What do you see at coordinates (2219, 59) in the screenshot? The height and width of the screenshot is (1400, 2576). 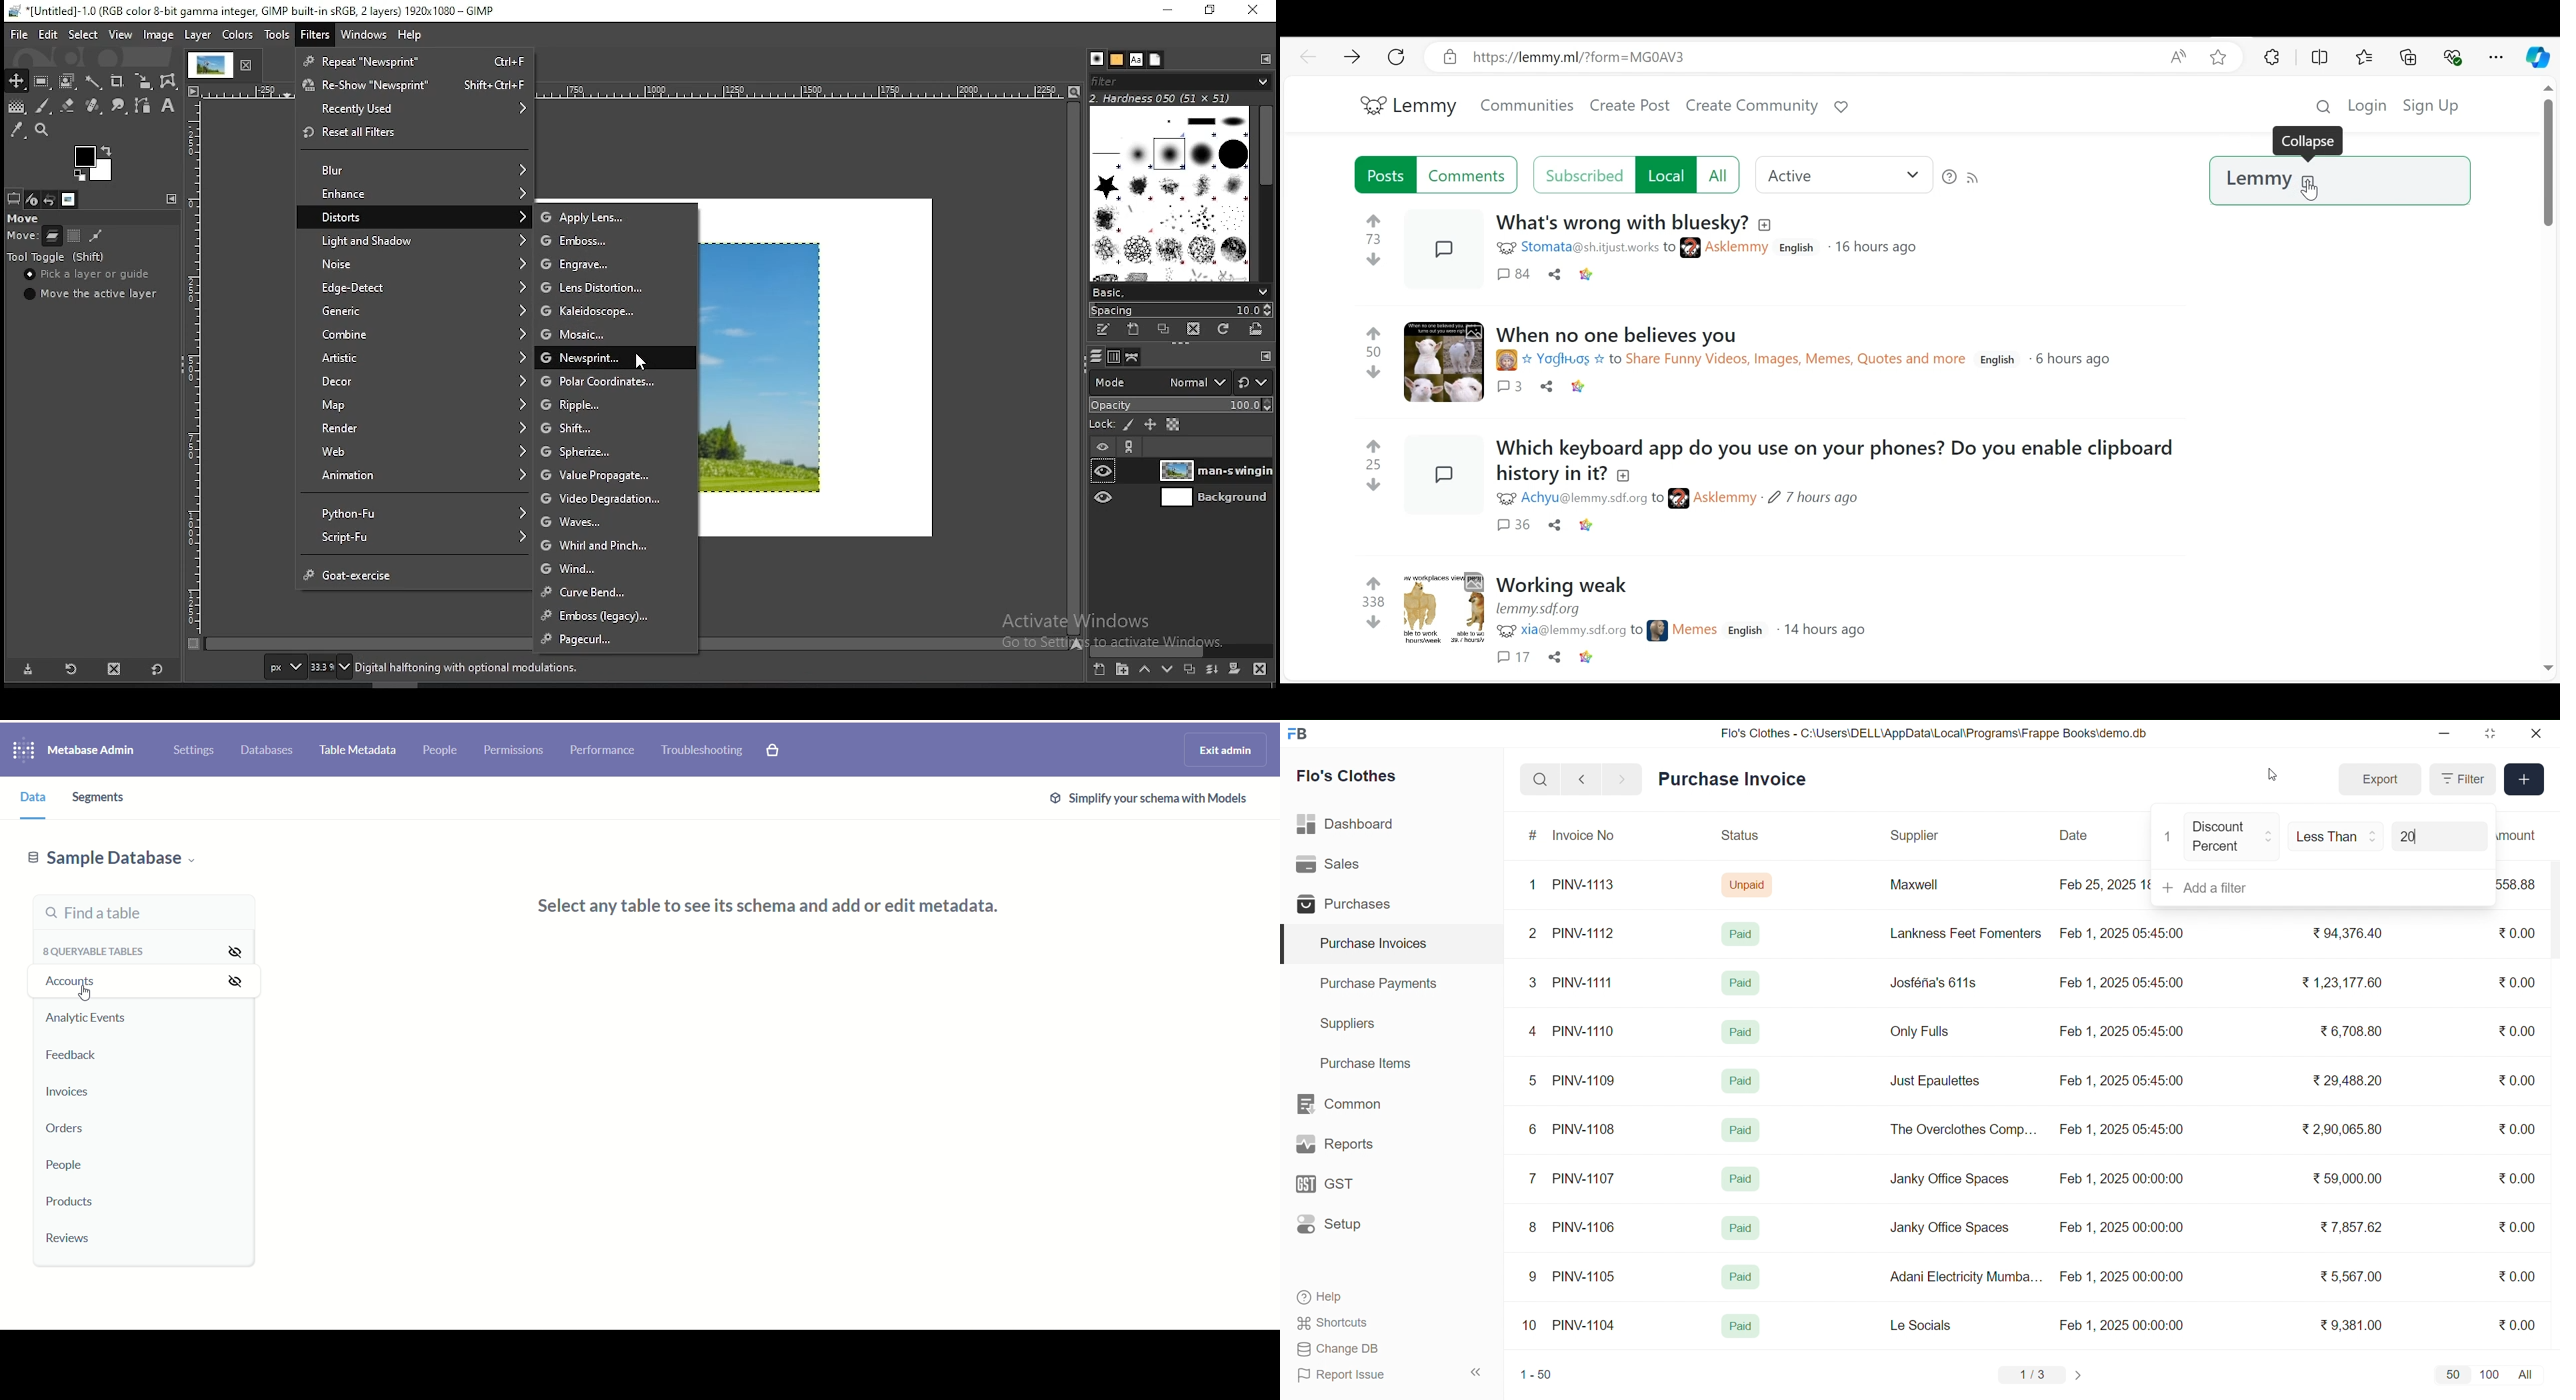 I see `Add this page to Favorites` at bounding box center [2219, 59].